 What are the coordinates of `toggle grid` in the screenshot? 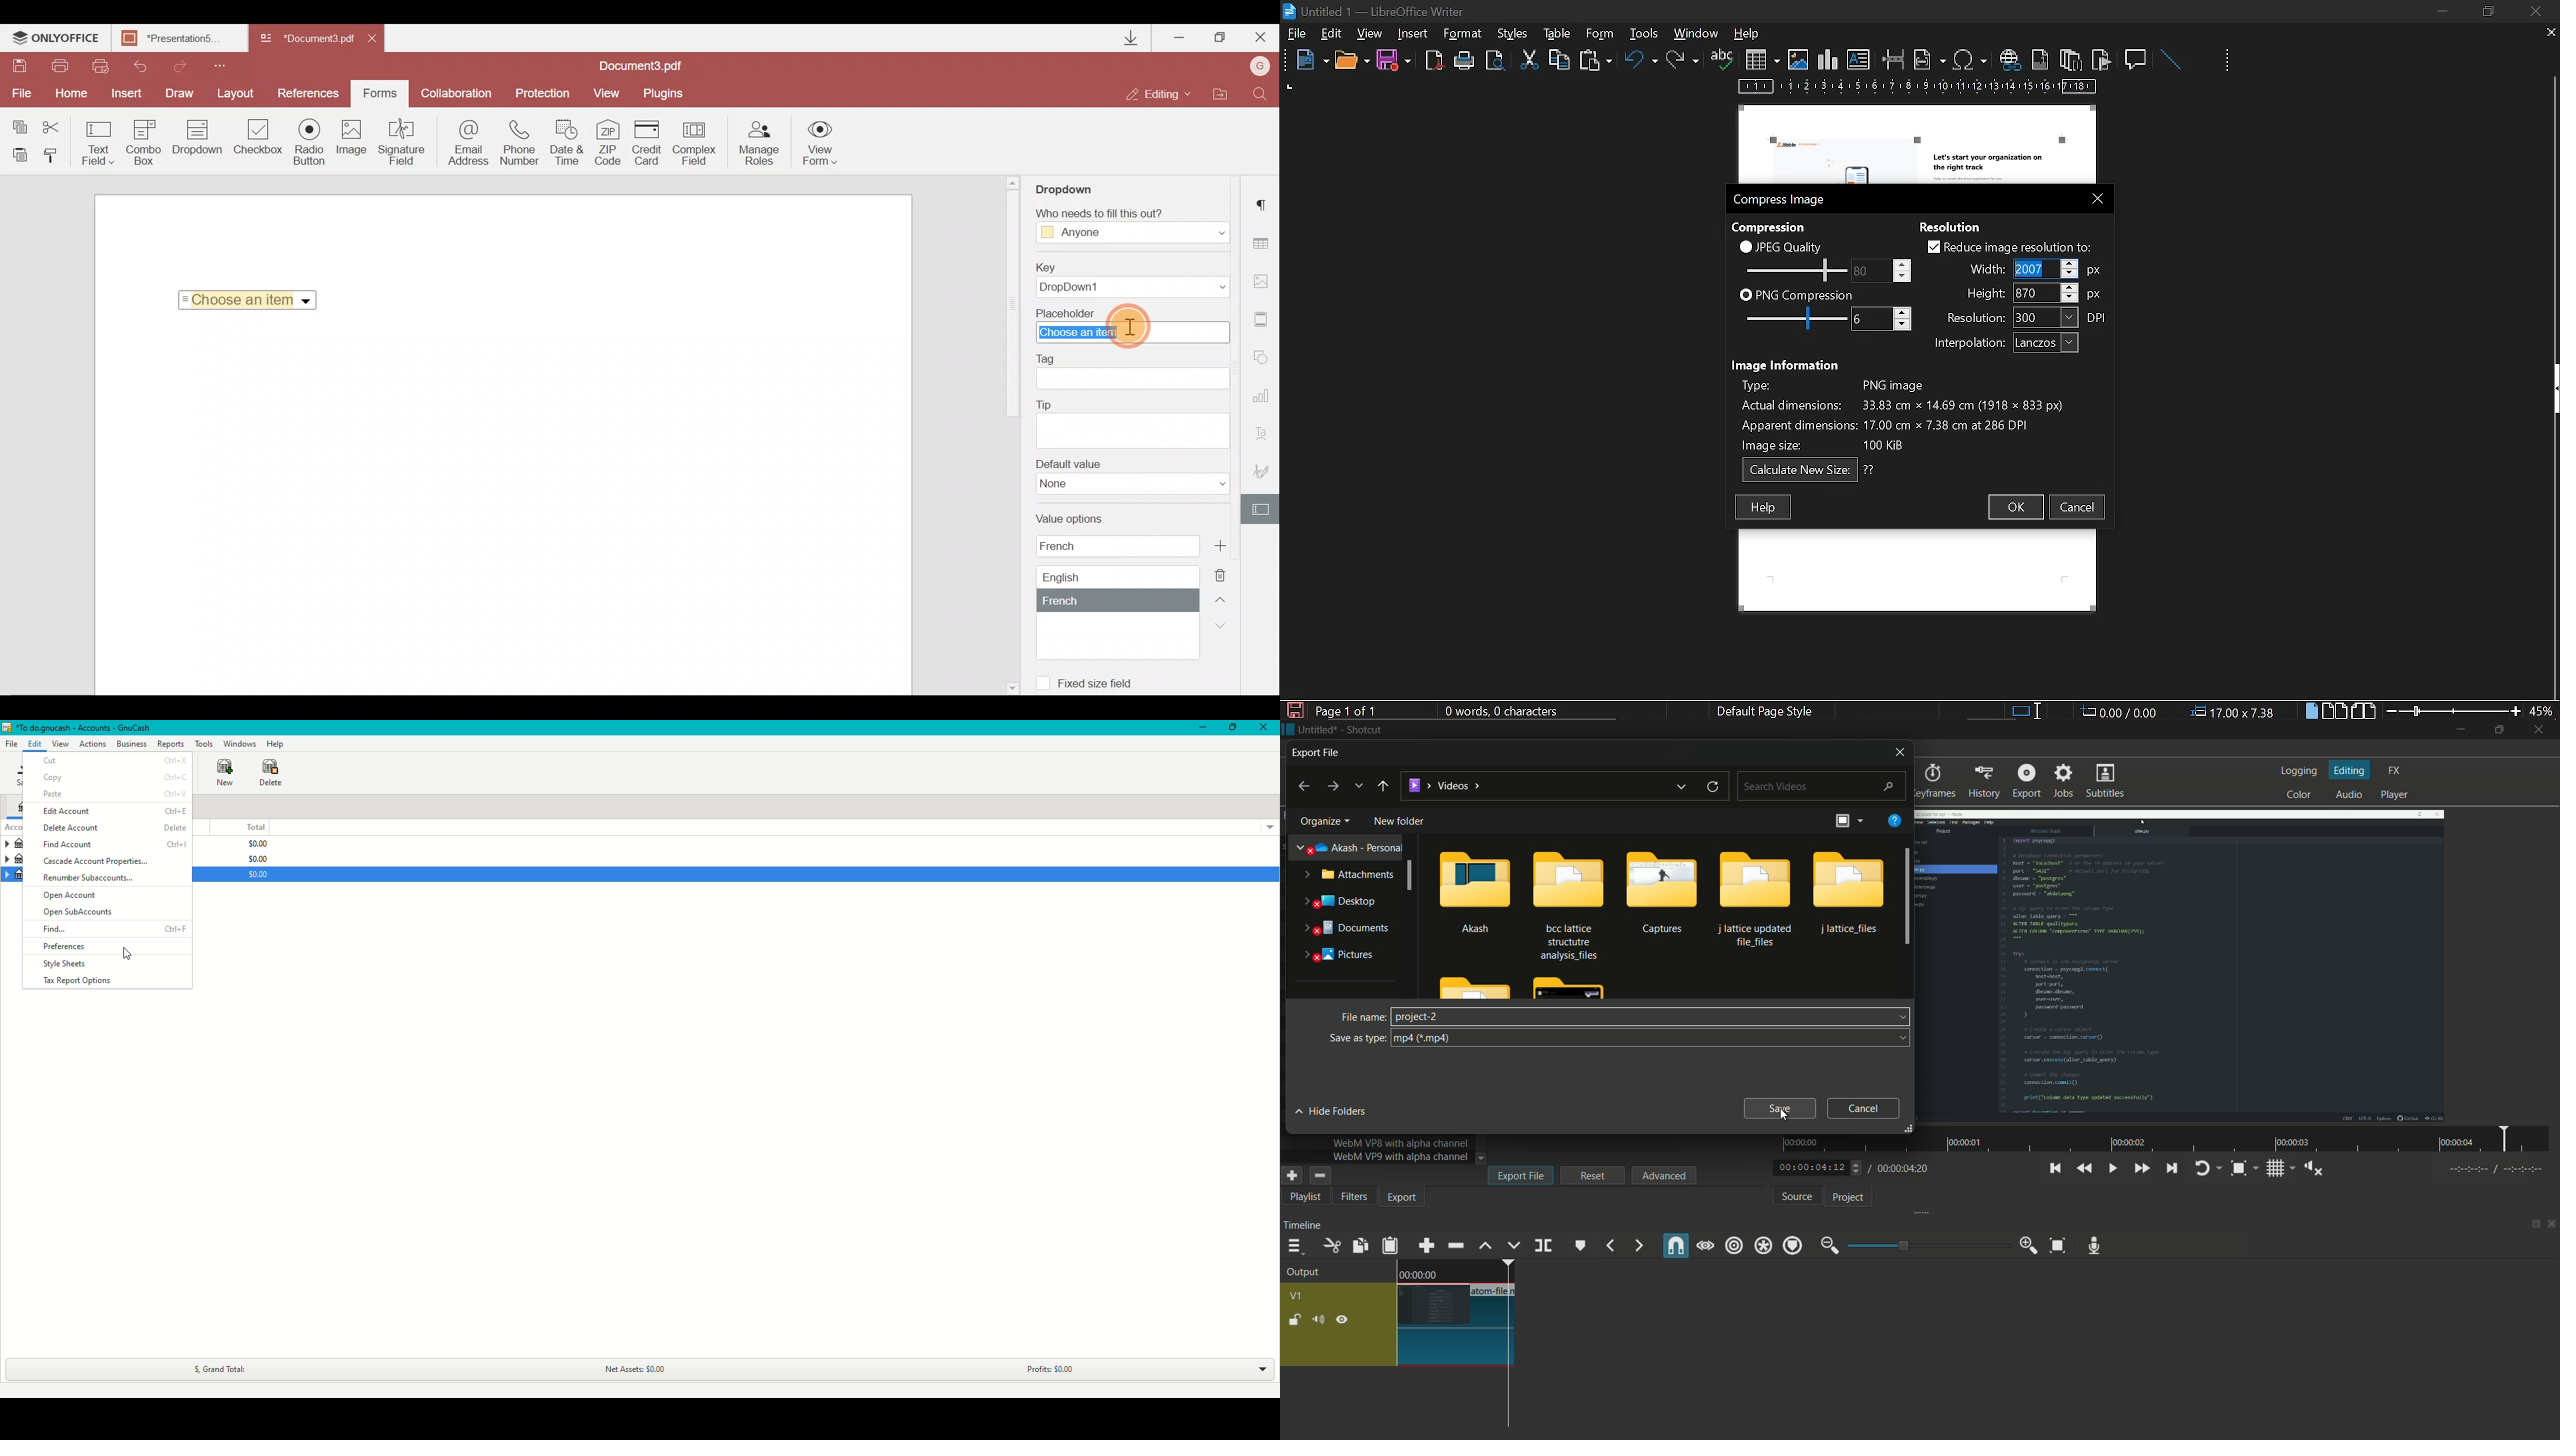 It's located at (2275, 1170).